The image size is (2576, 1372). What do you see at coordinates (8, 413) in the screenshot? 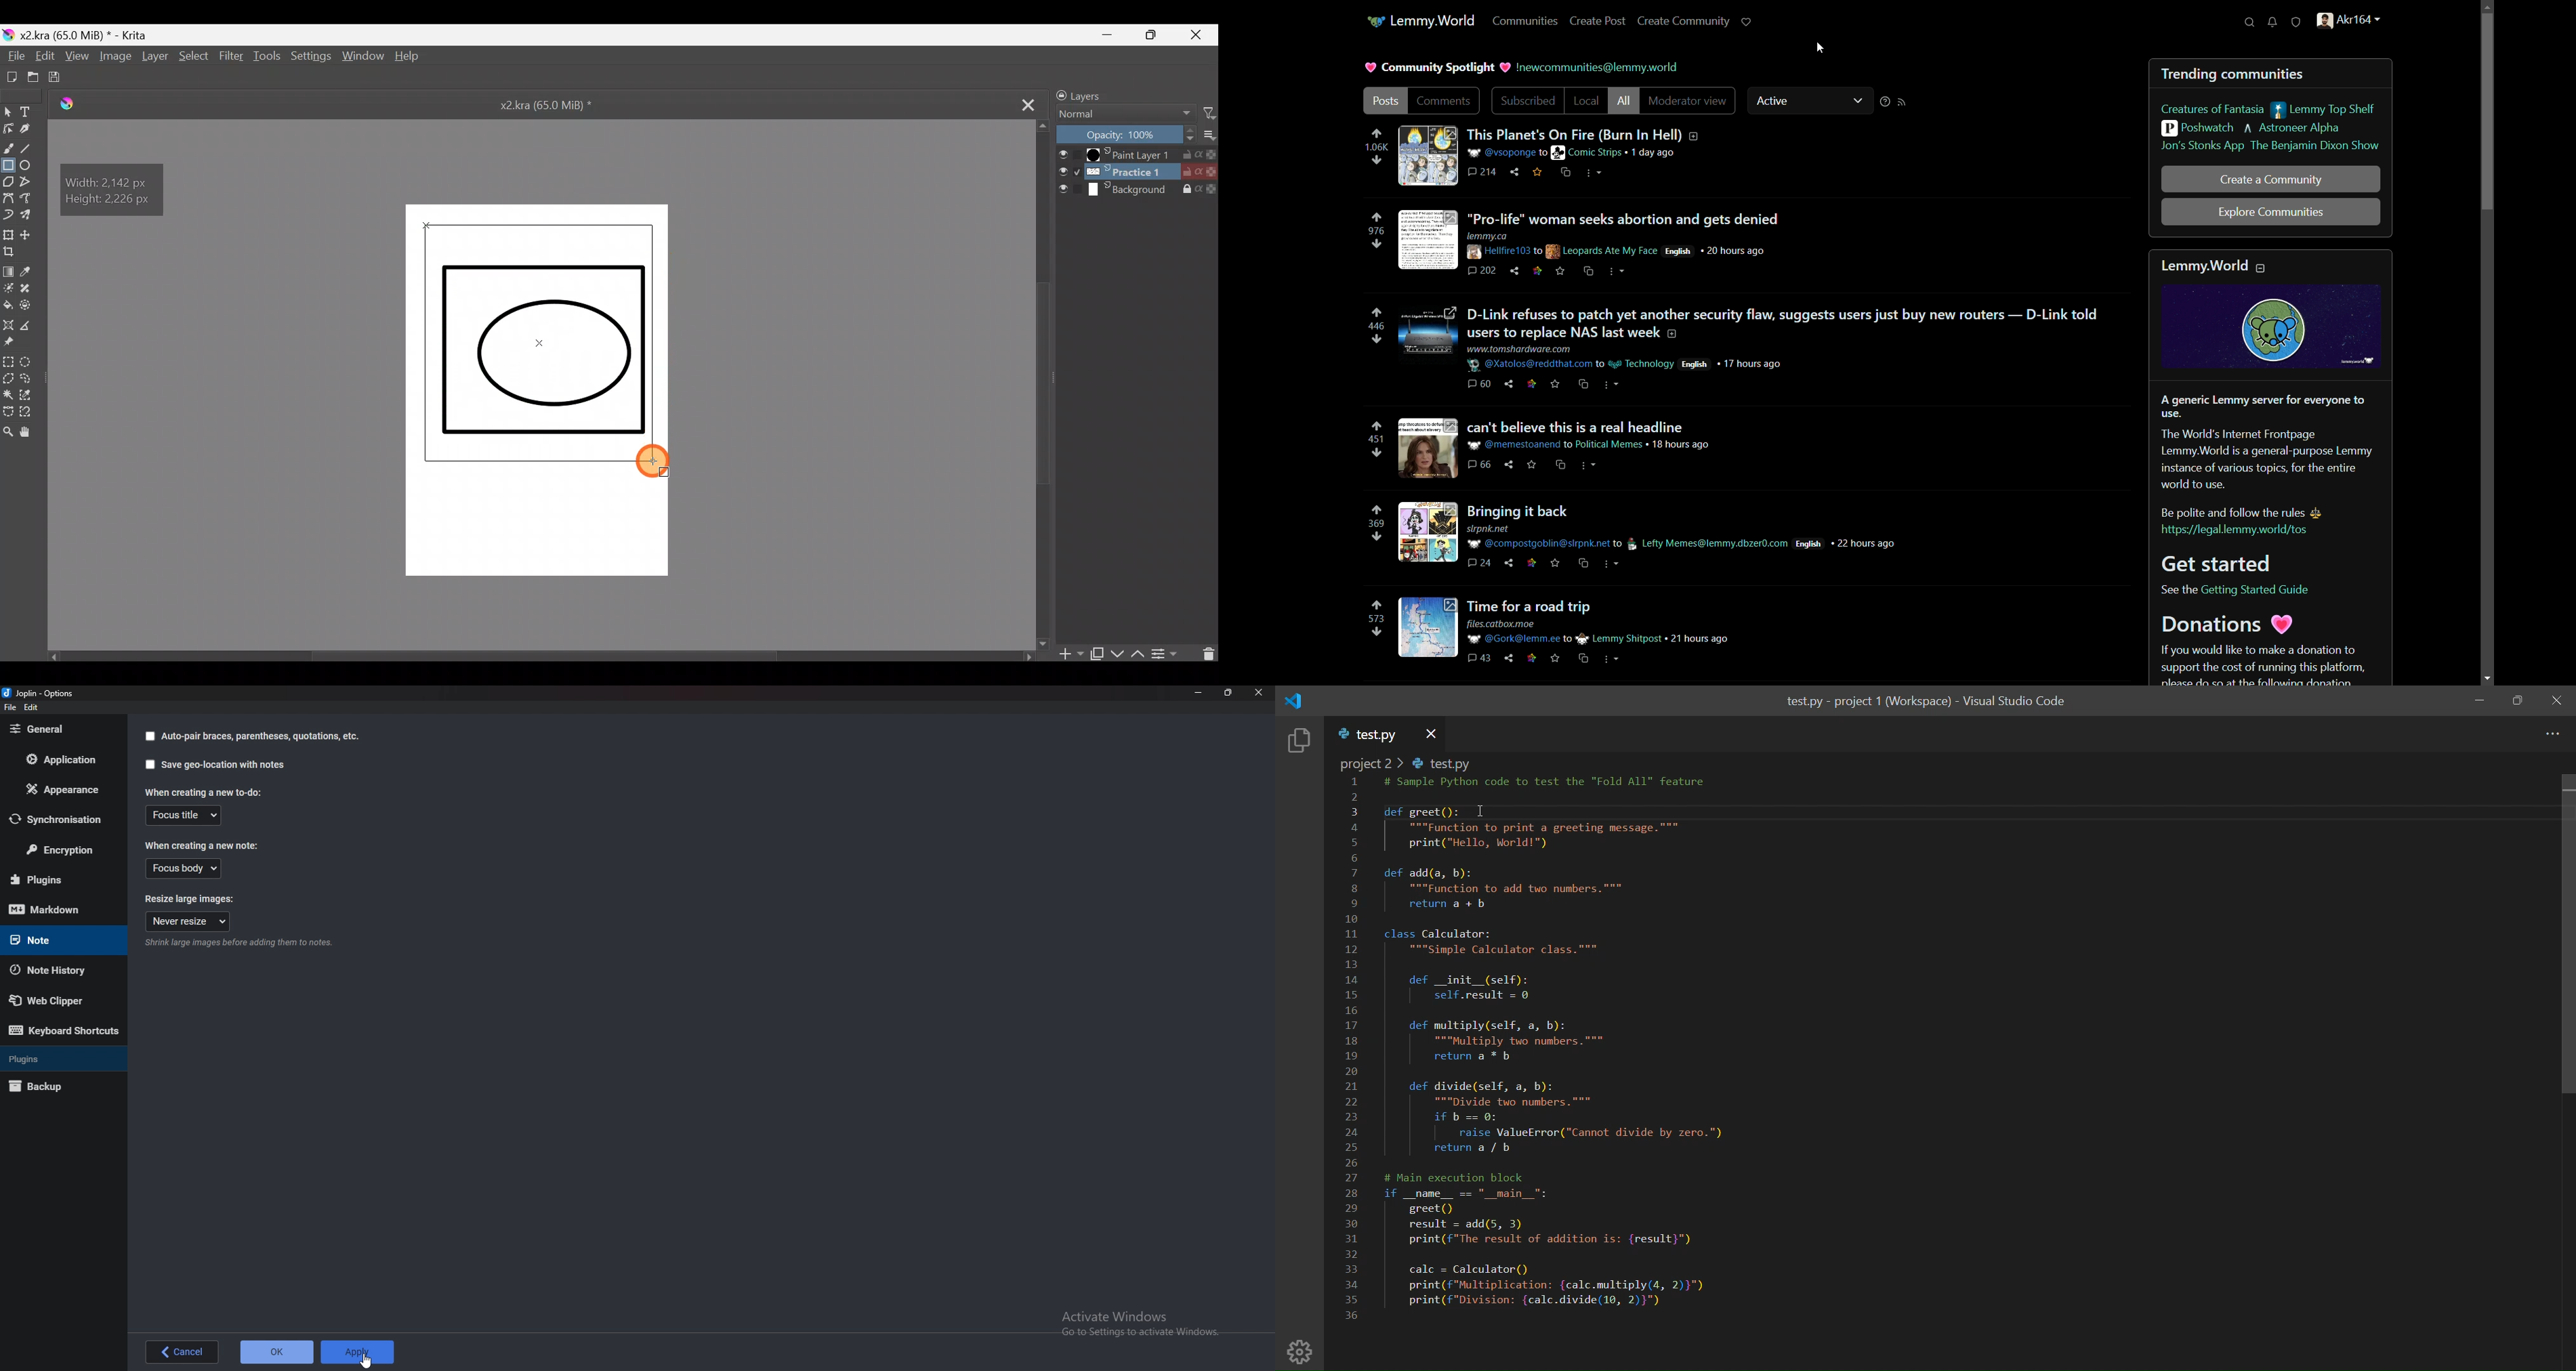
I see `Bezier curve selection tool` at bounding box center [8, 413].